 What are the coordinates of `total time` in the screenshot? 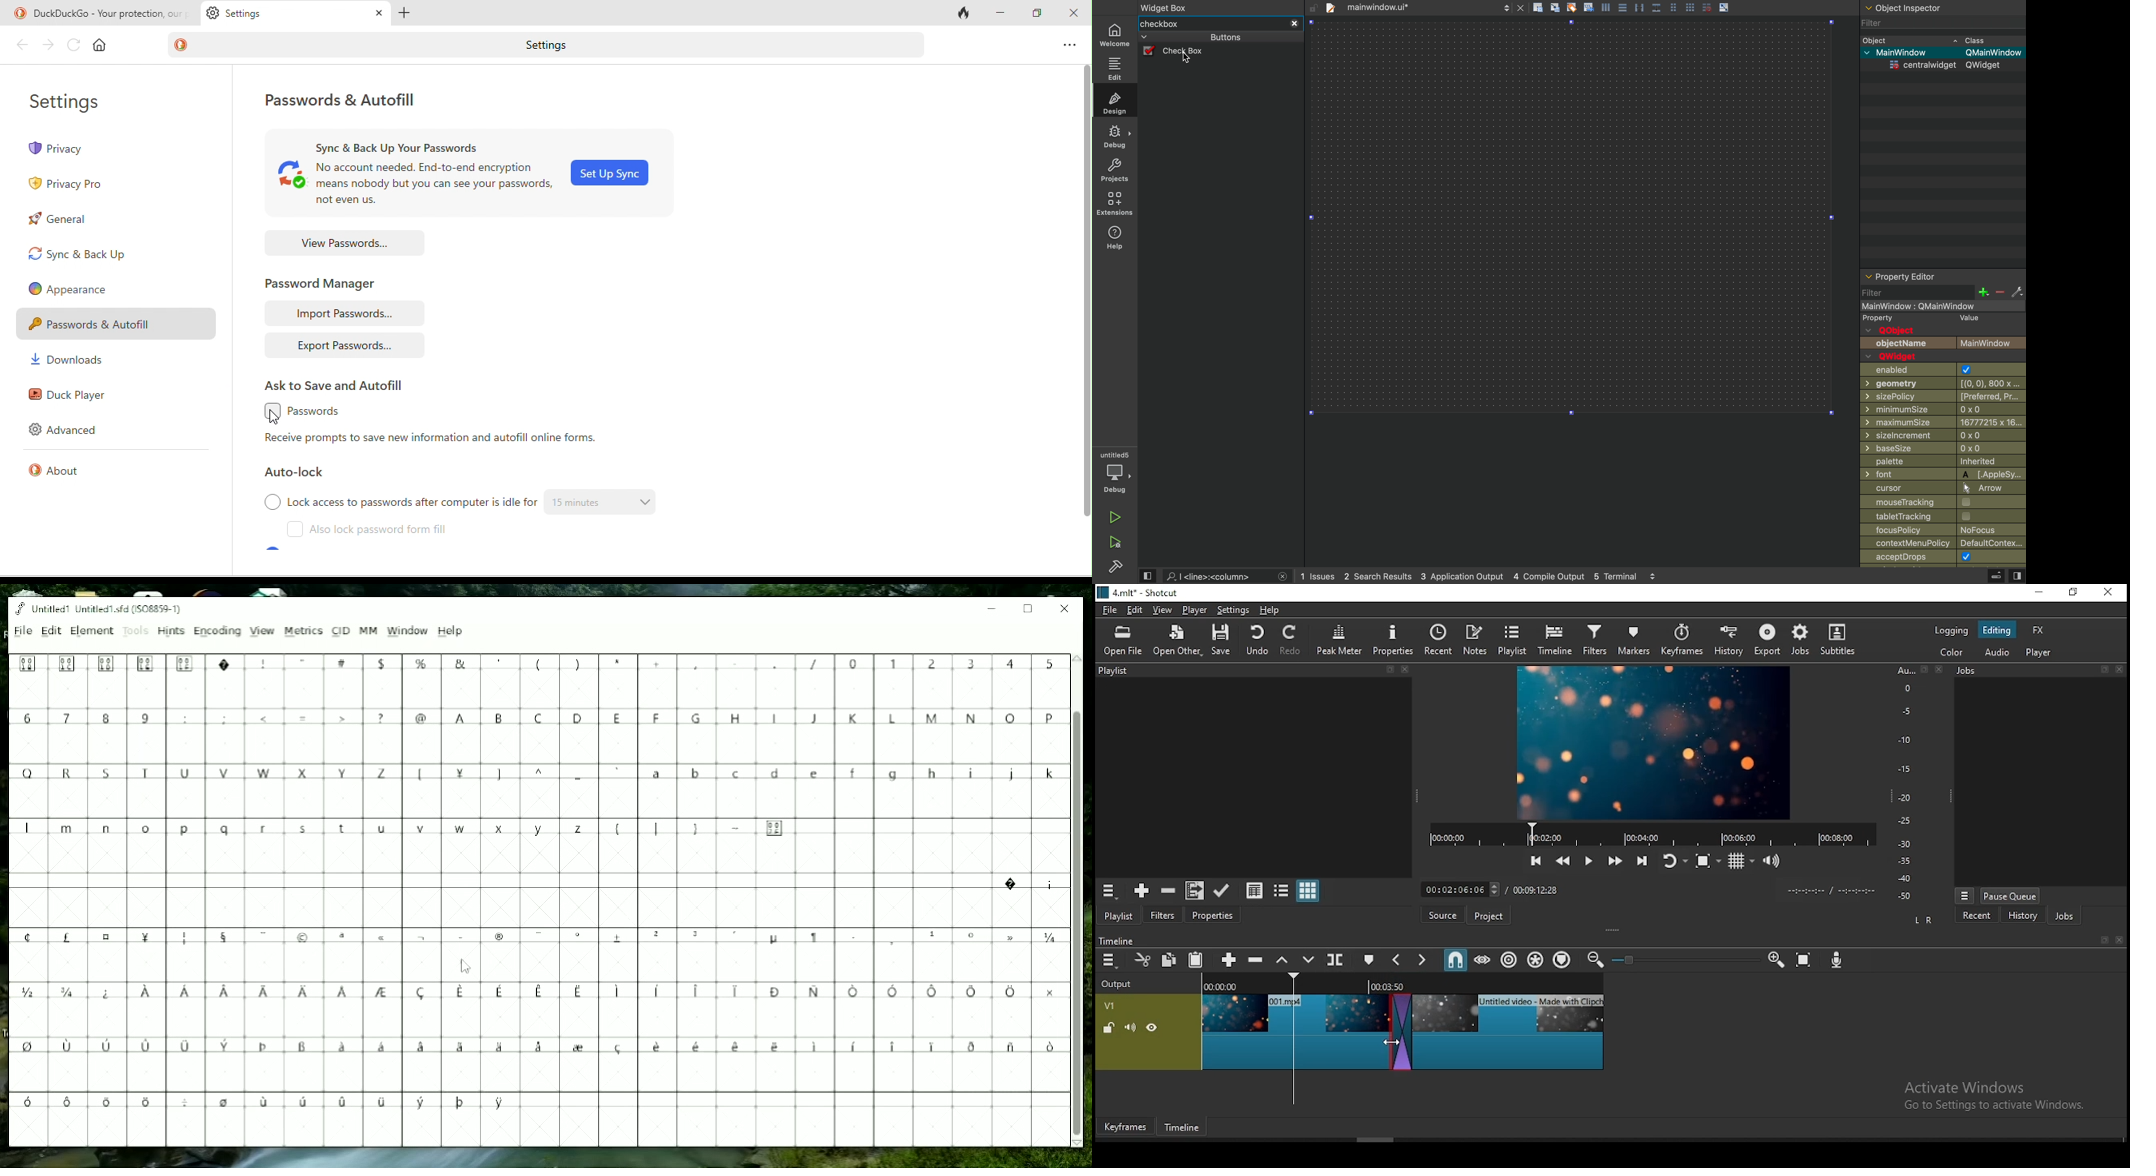 It's located at (1537, 891).